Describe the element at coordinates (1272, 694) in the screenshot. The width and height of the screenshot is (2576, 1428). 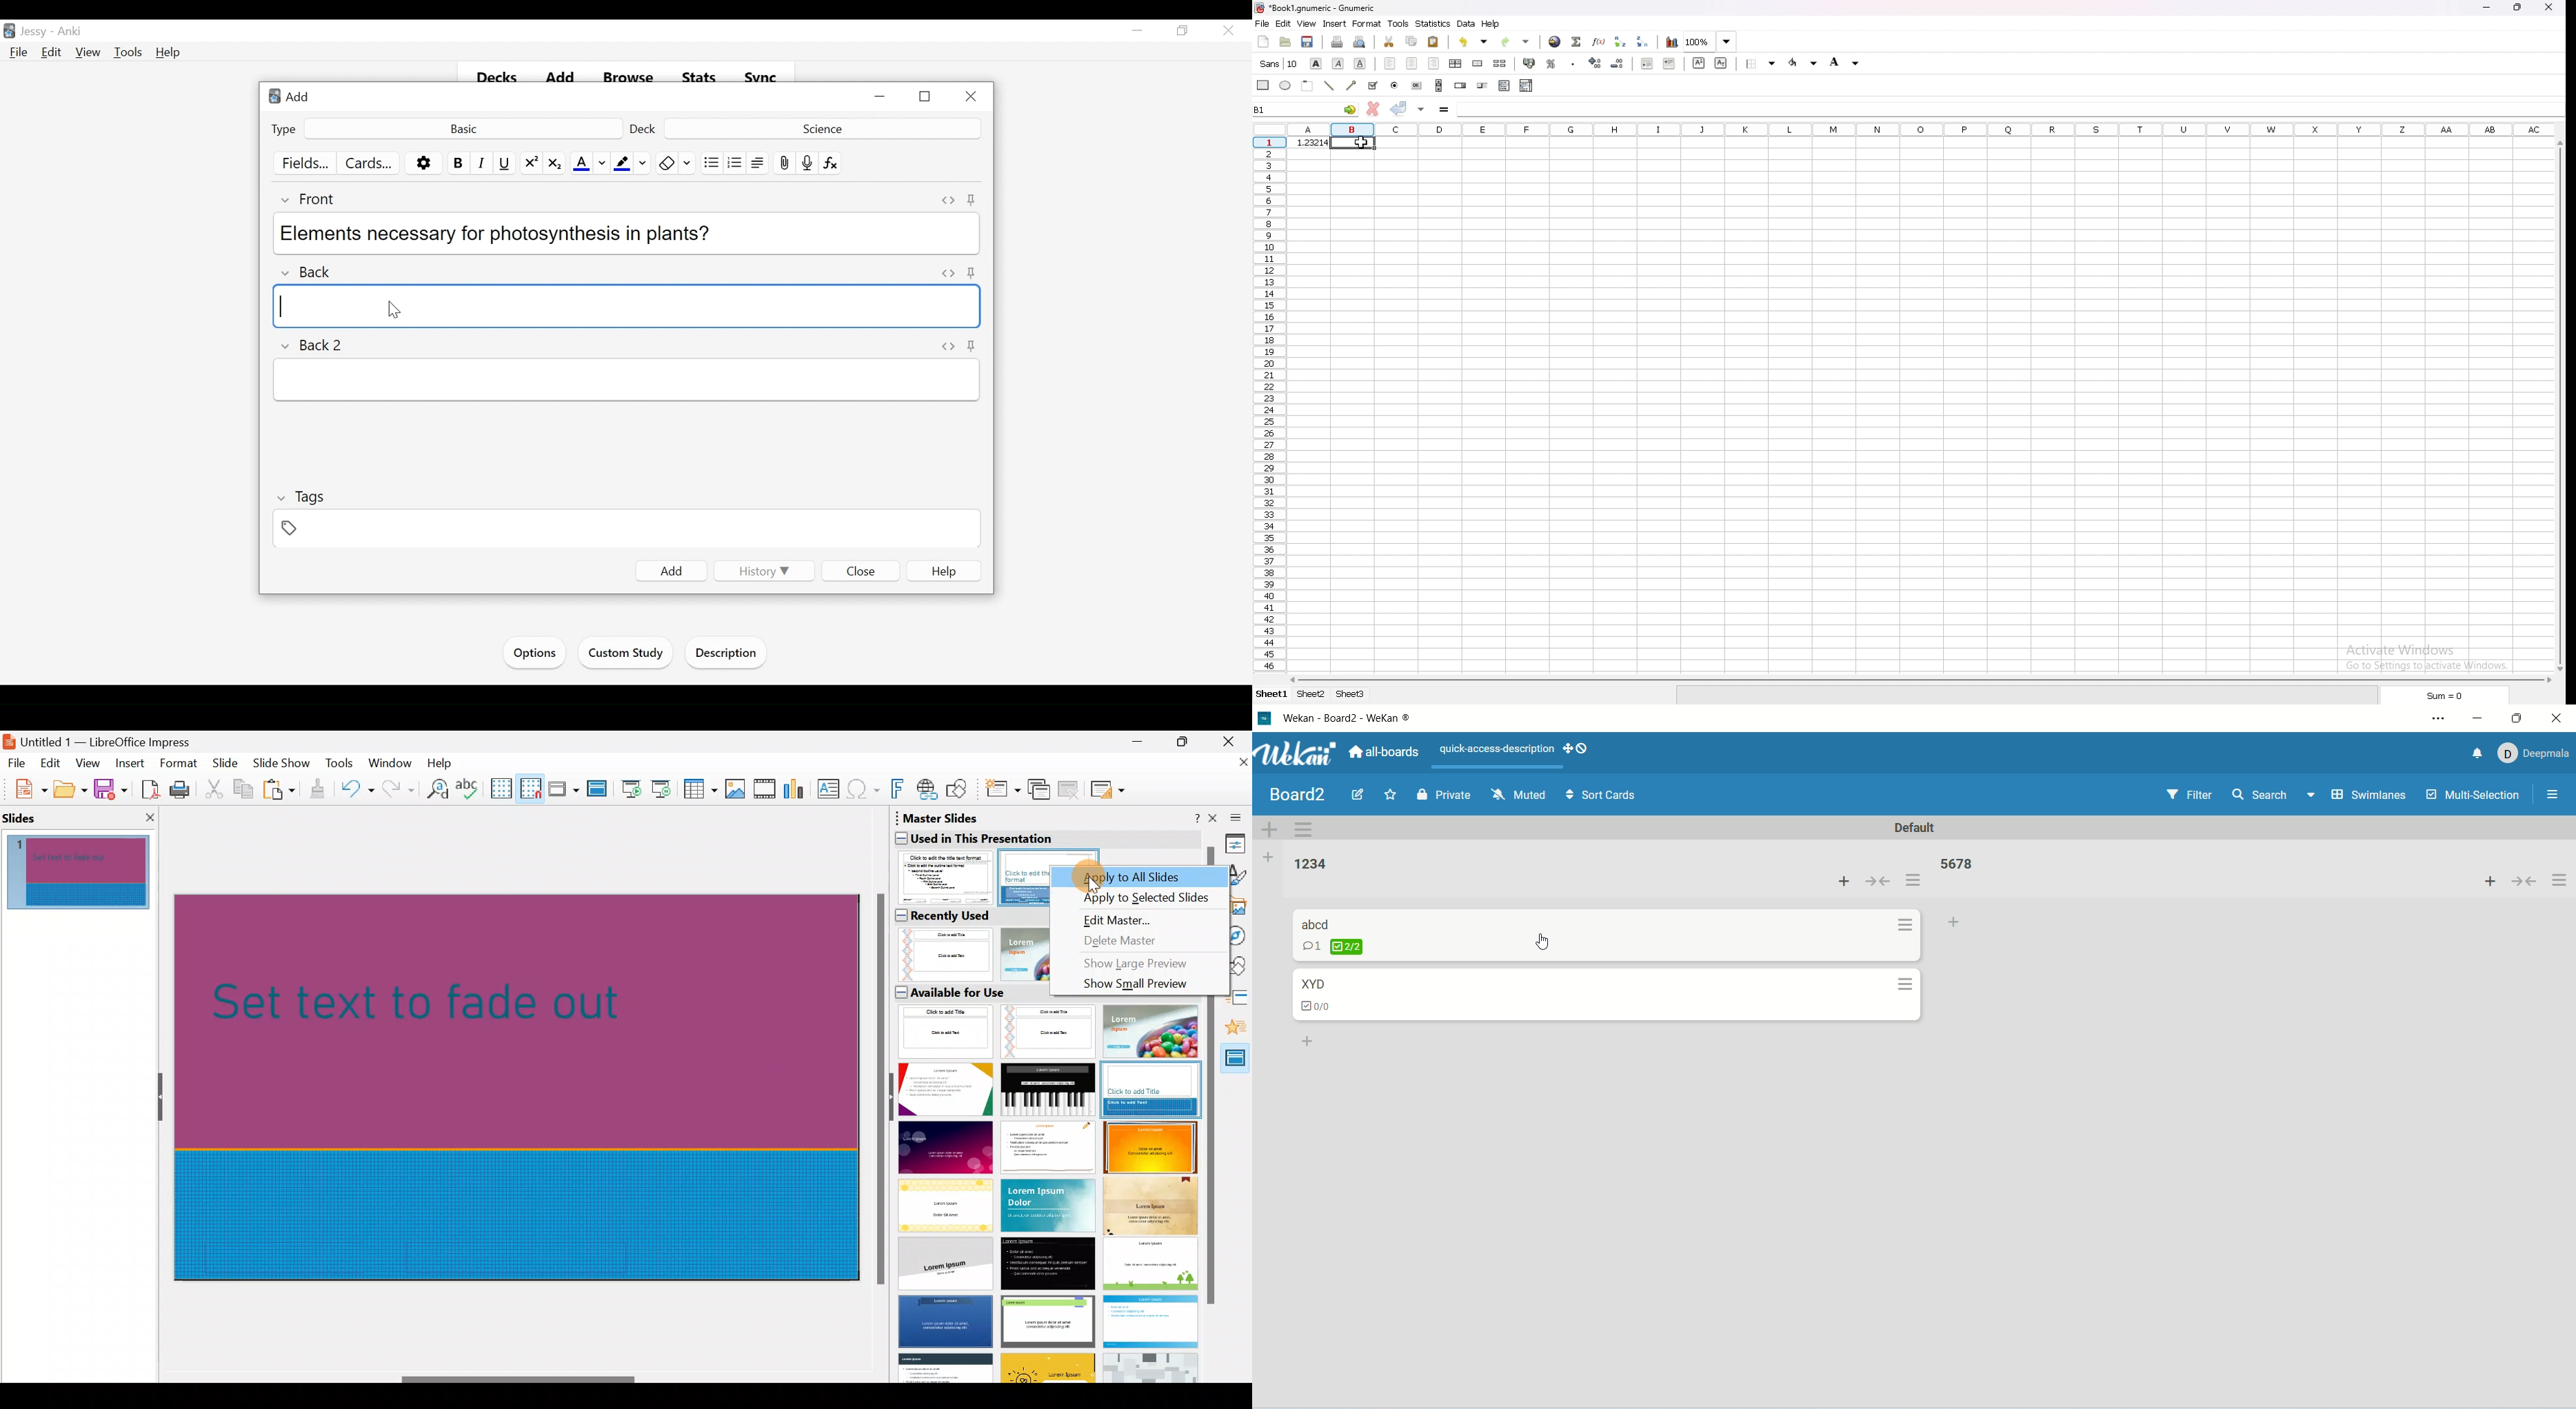
I see `sheet 1` at that location.